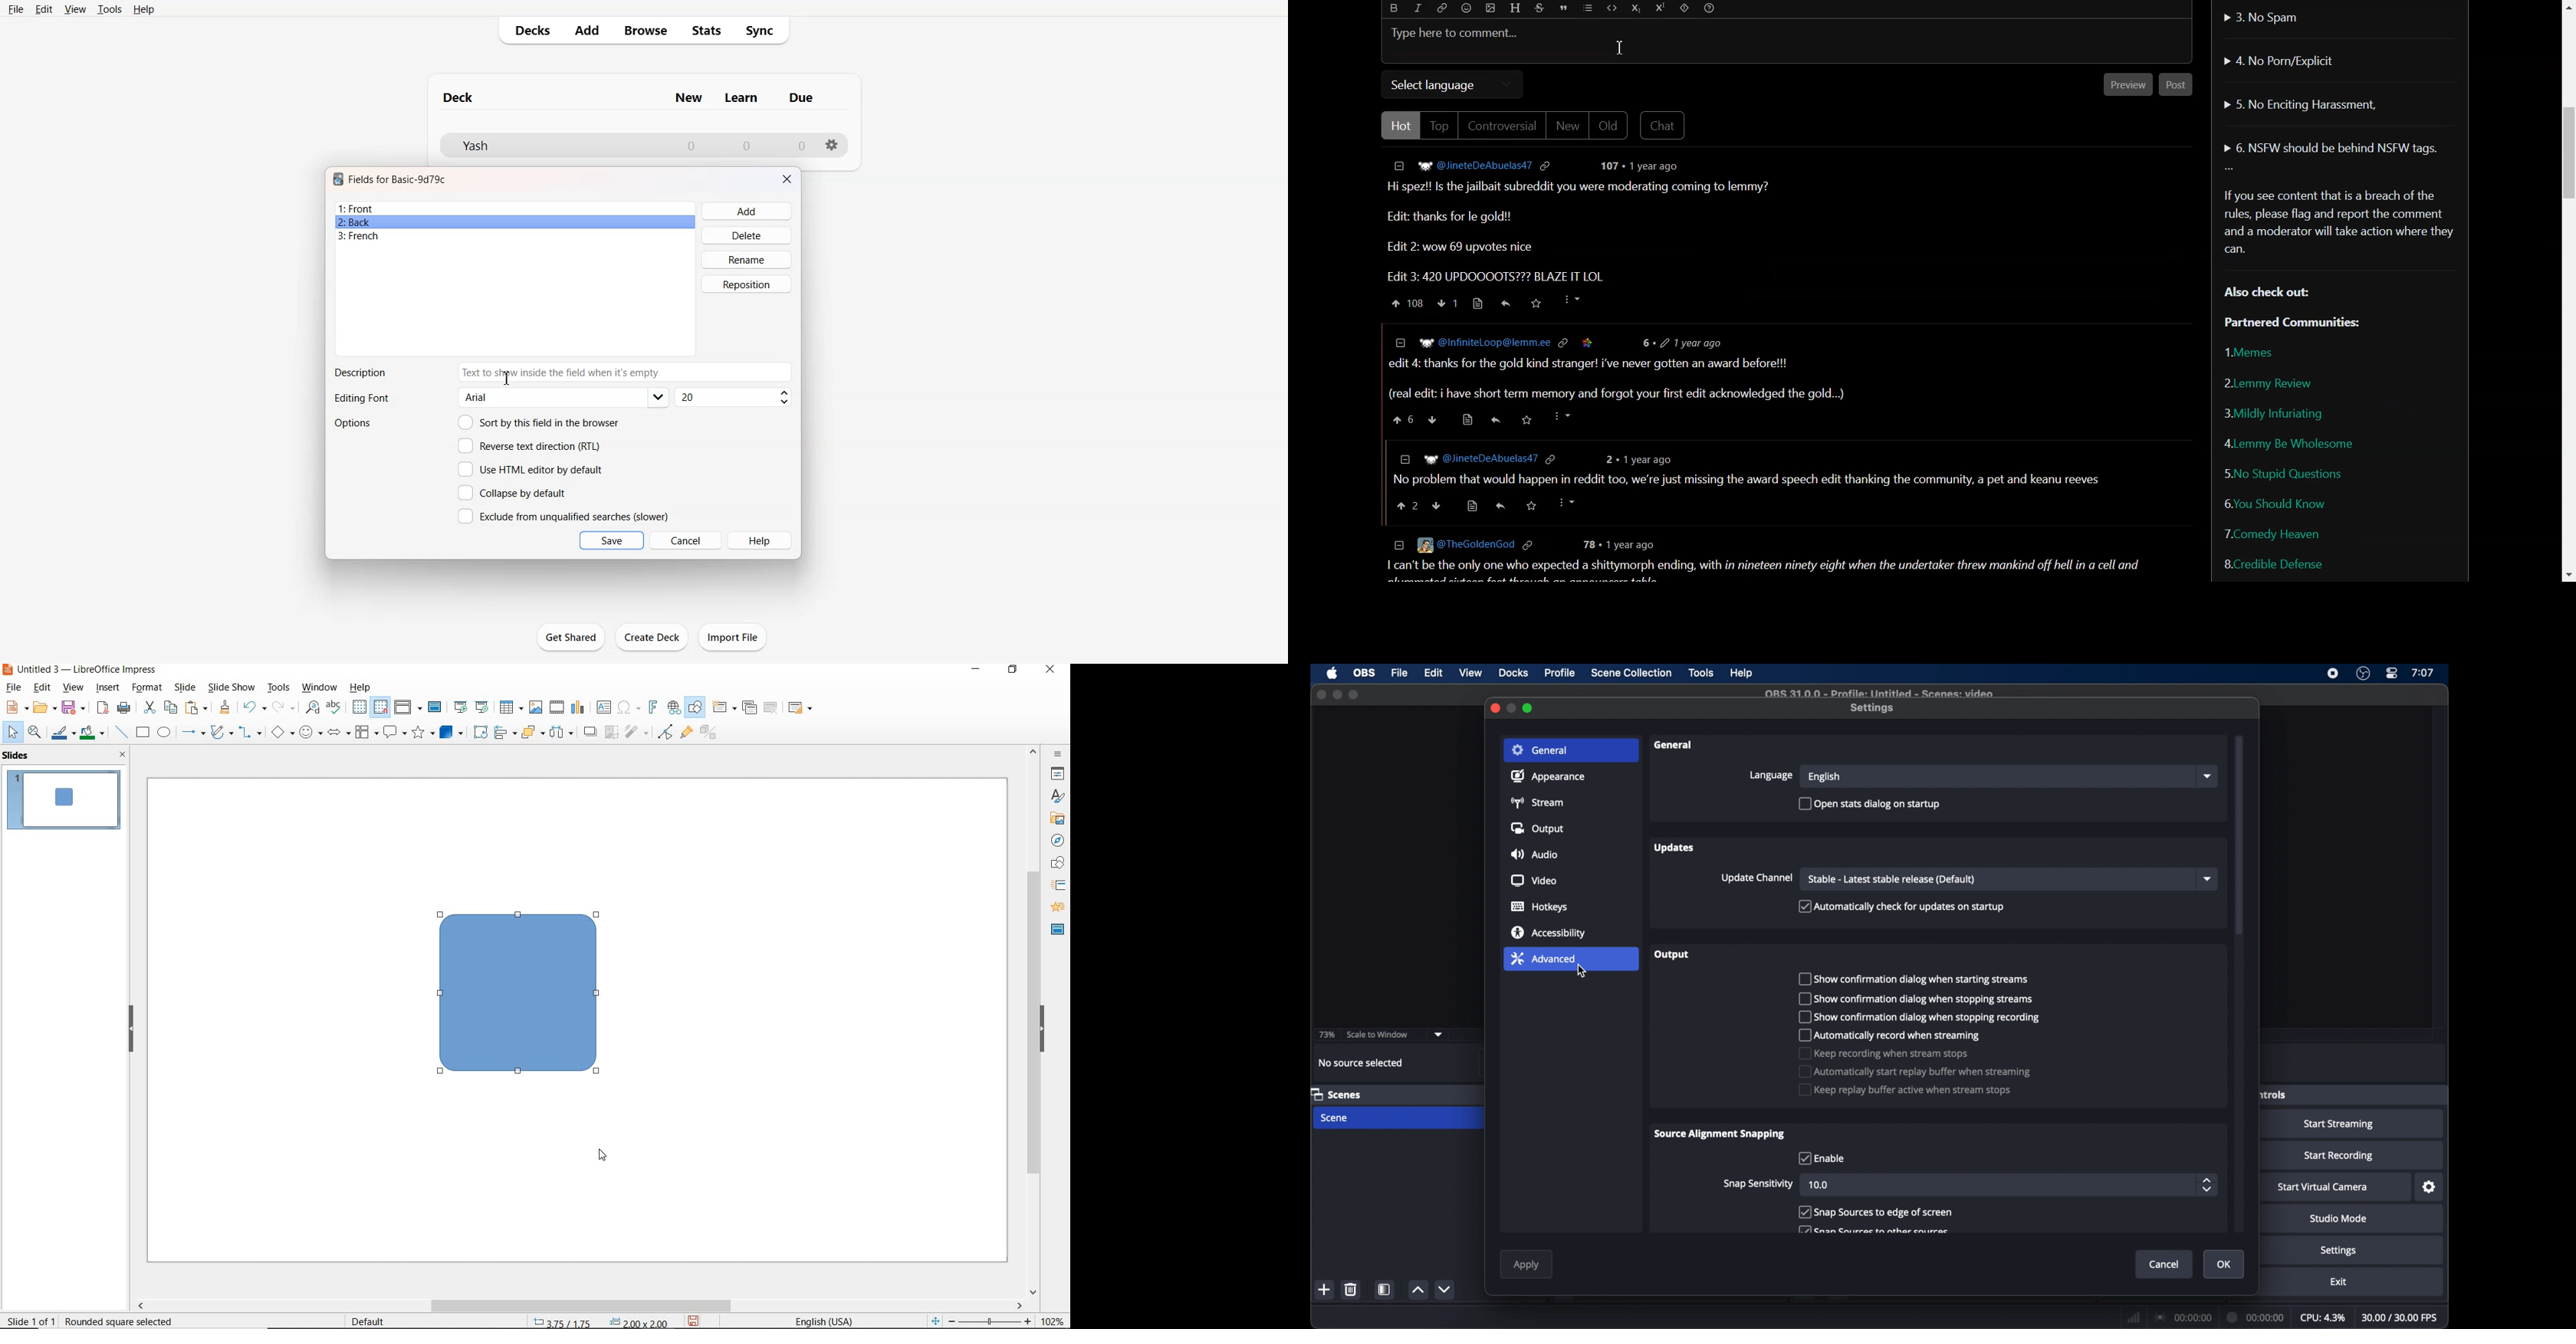 This screenshot has height=1344, width=2576. I want to click on checkbox, so click(1910, 978).